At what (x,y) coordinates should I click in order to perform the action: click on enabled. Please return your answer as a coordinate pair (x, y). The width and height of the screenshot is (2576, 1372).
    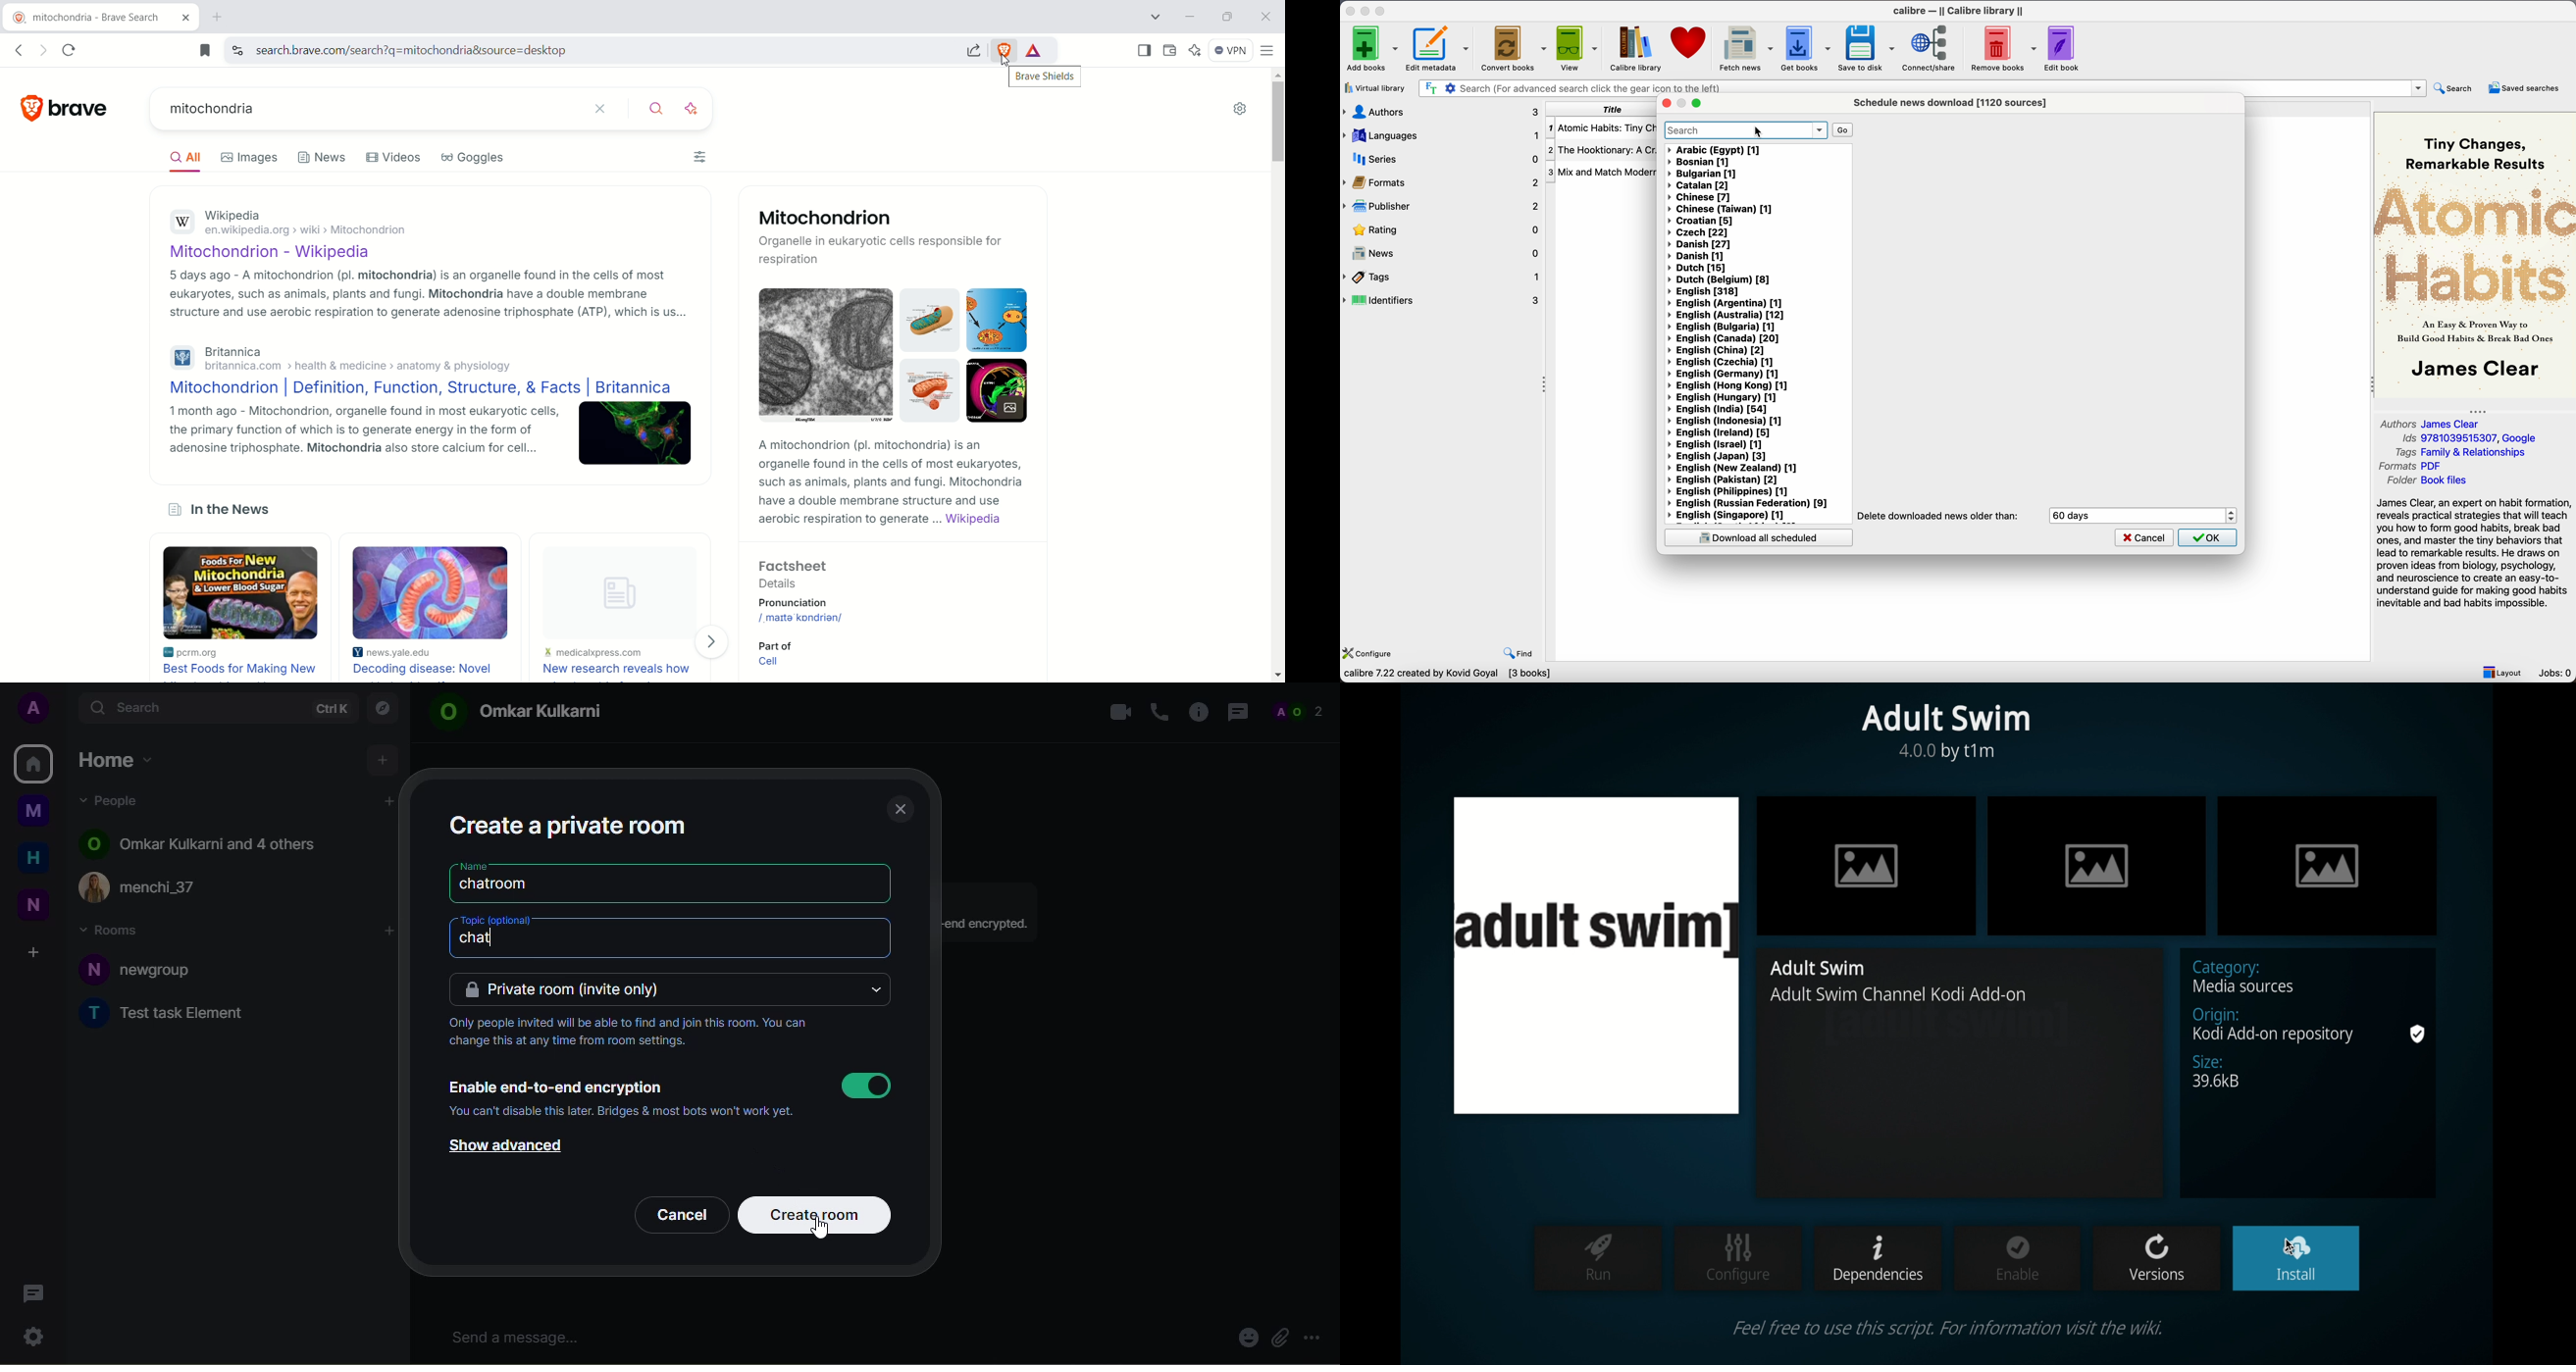
    Looking at the image, I should click on (865, 1086).